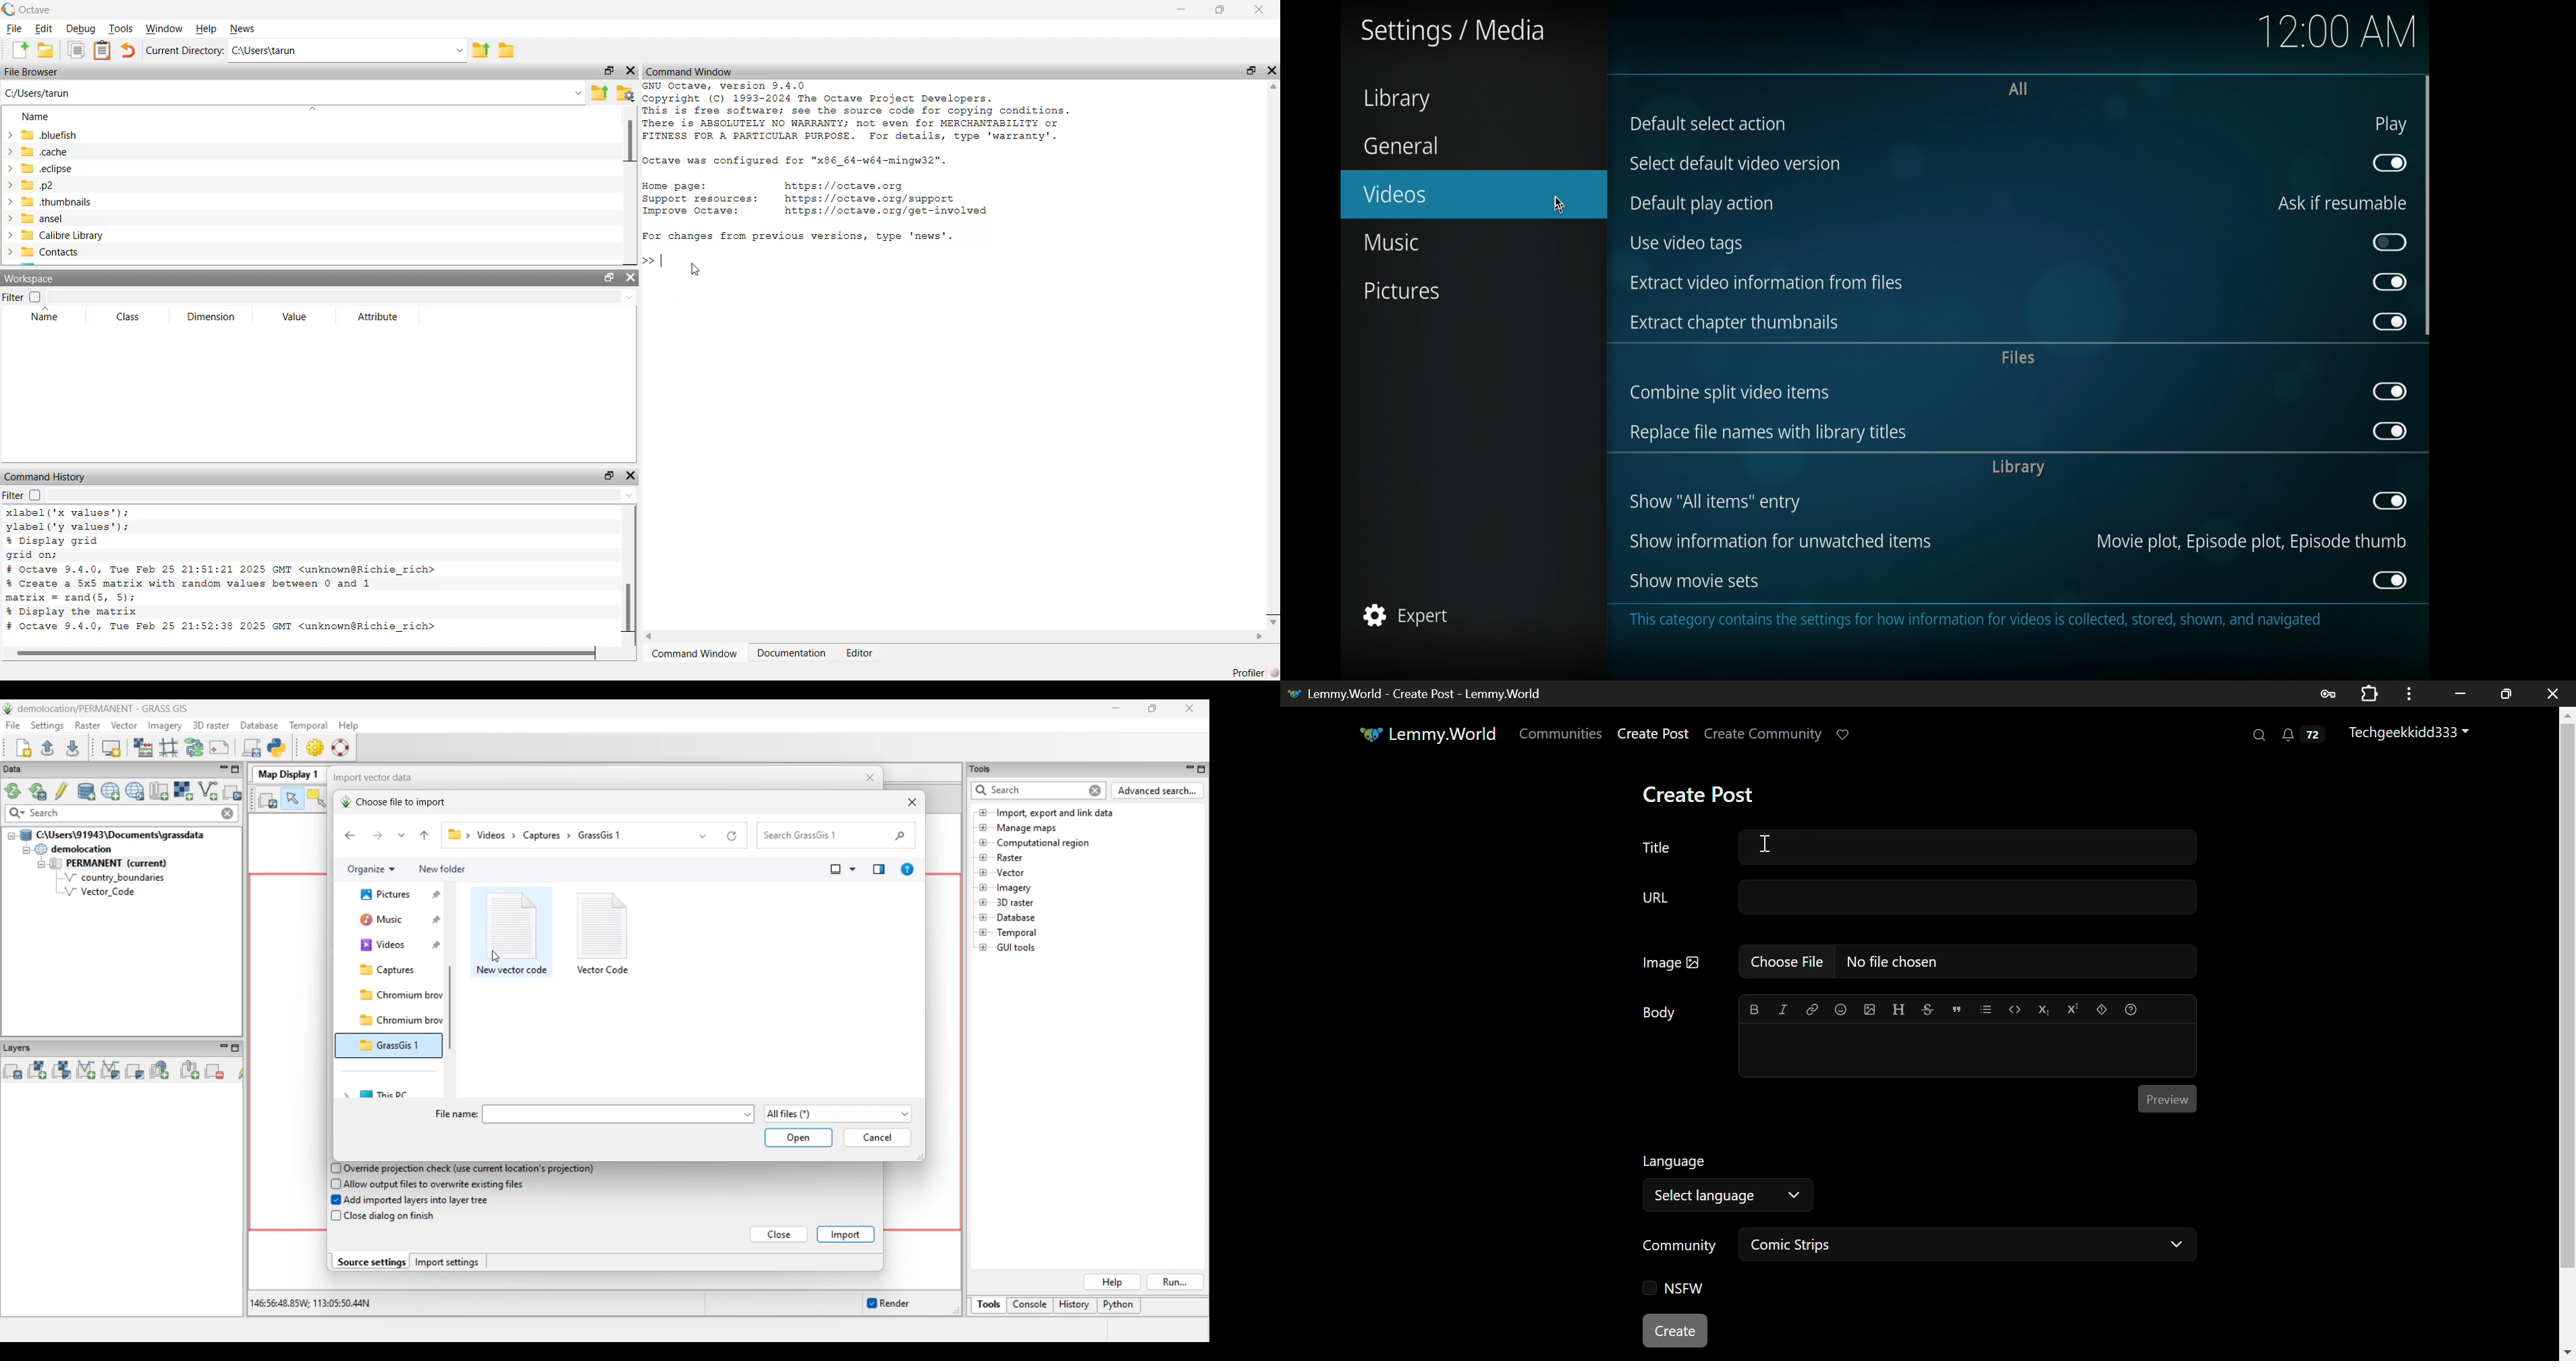 The width and height of the screenshot is (2576, 1372). I want to click on Contacts, so click(63, 253).